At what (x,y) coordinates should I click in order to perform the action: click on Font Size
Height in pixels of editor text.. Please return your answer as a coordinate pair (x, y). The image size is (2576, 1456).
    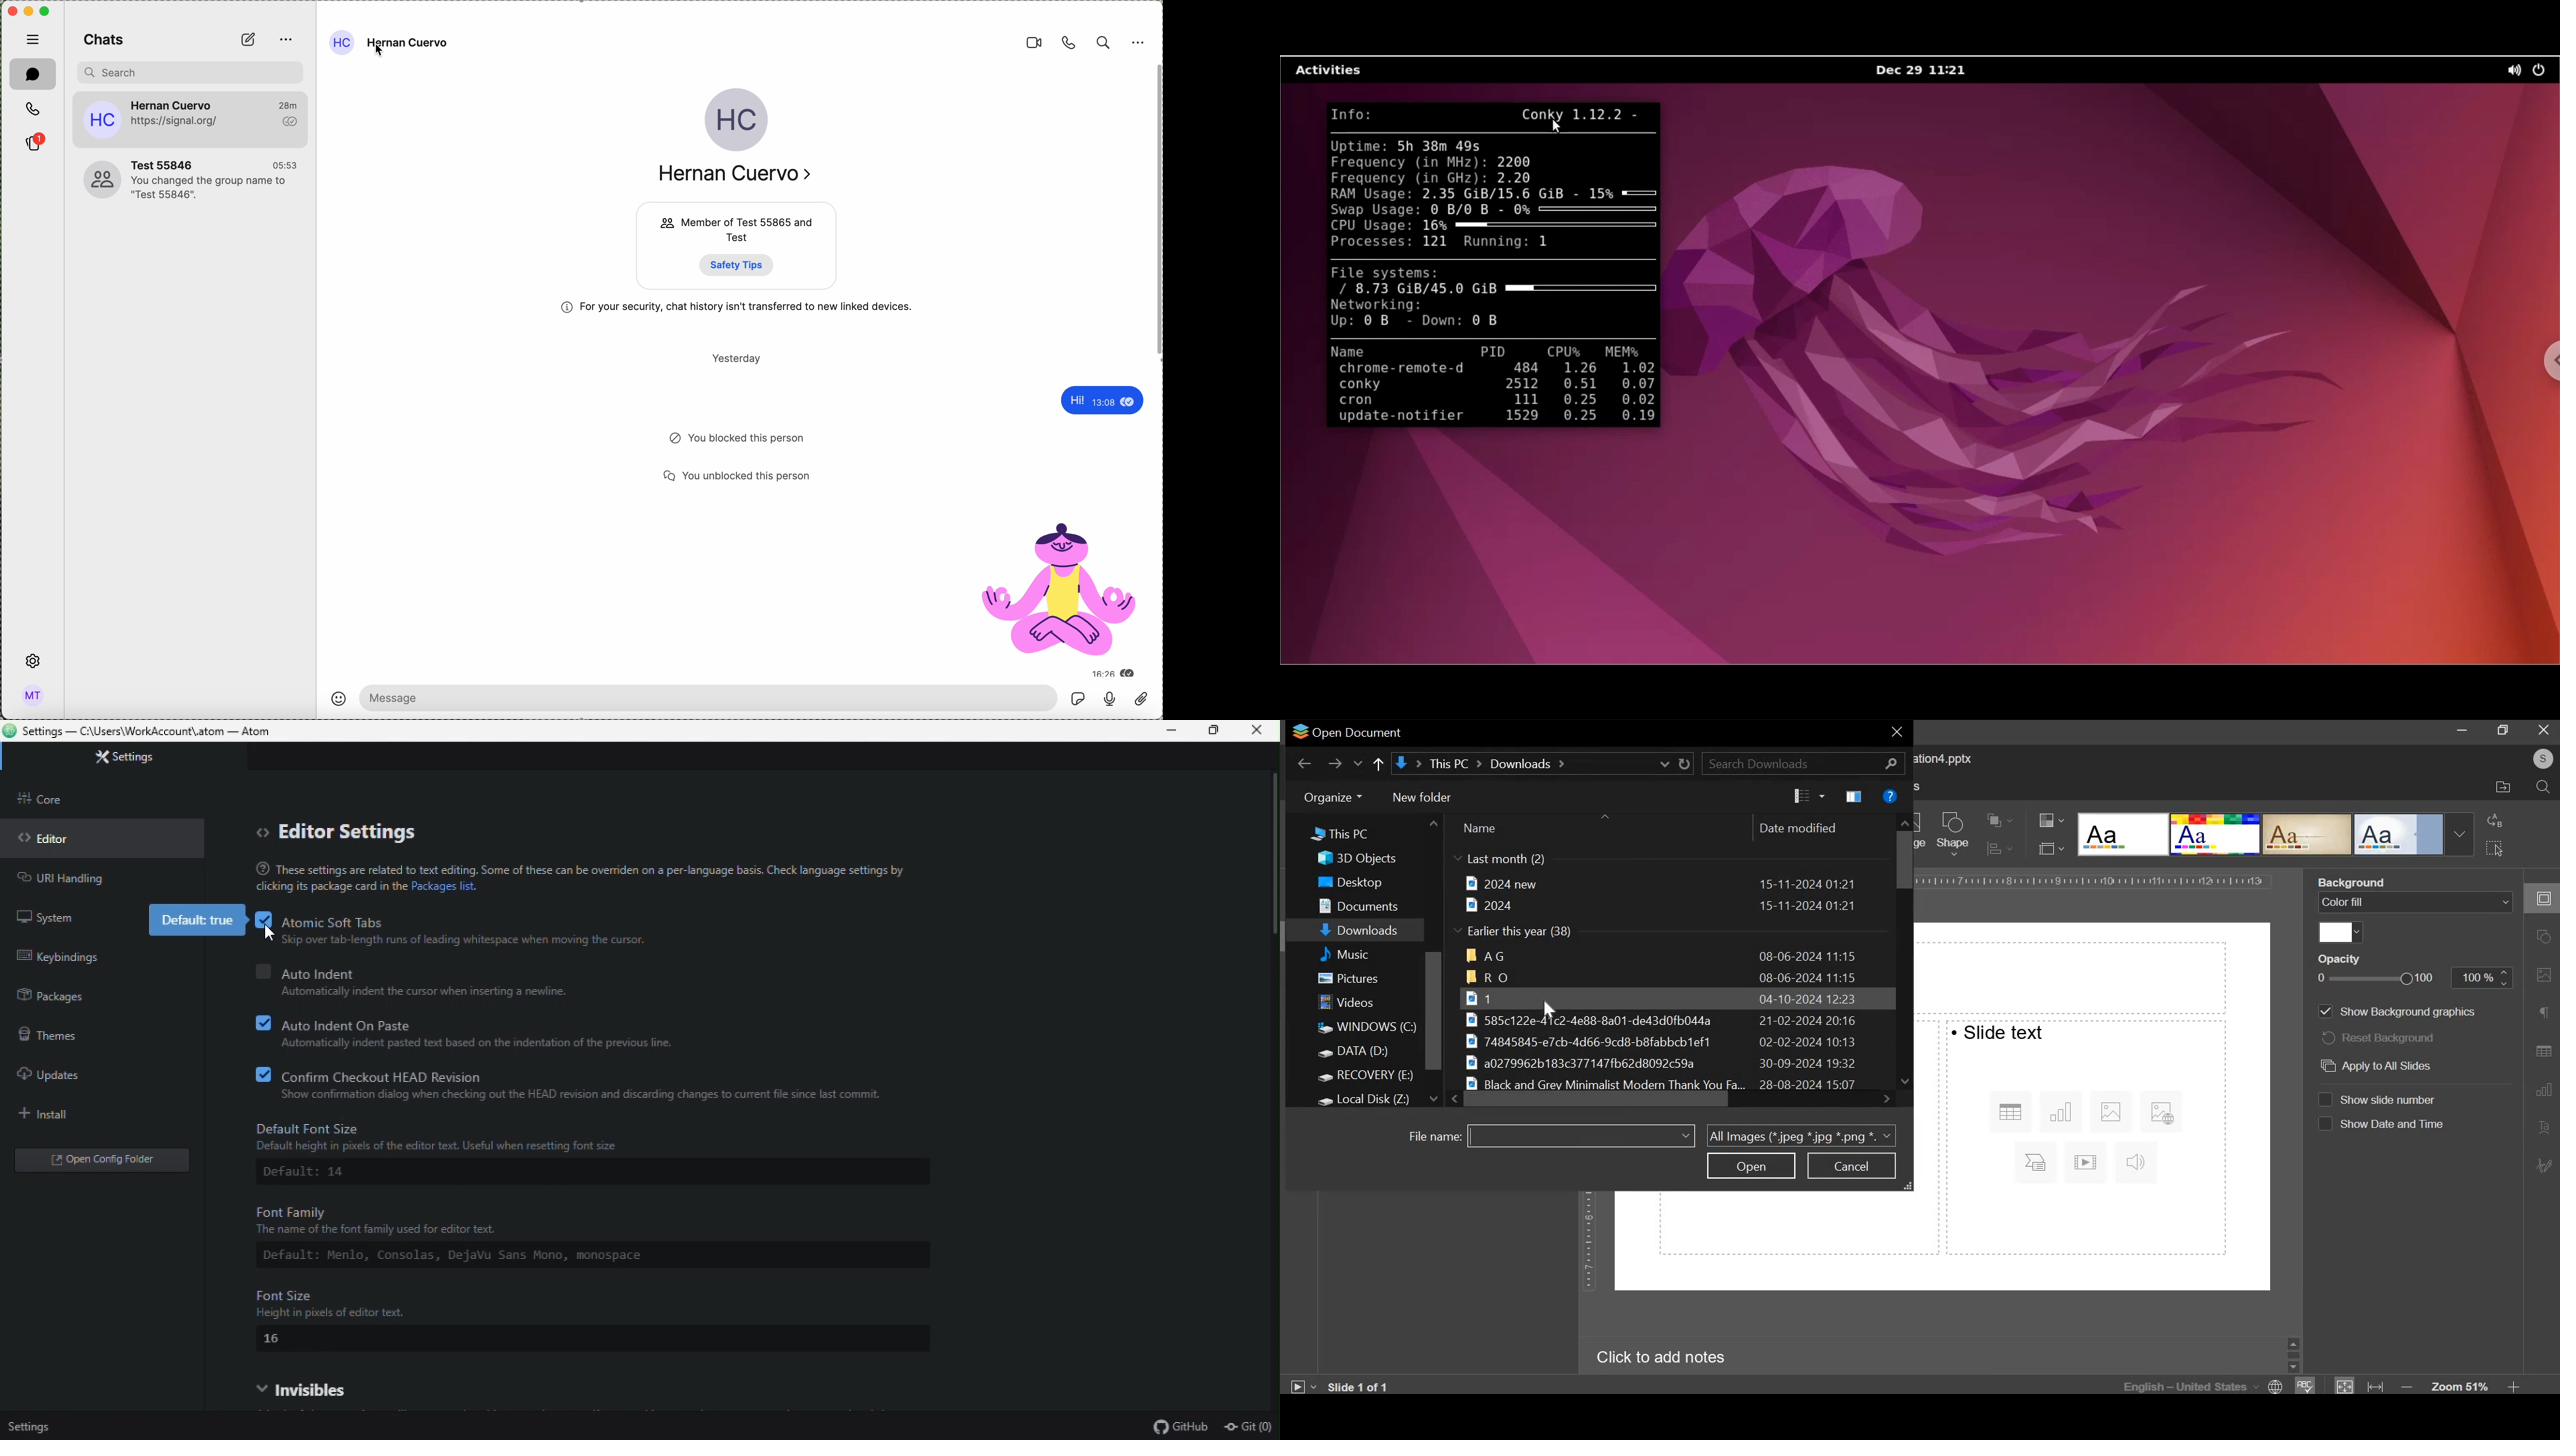
    Looking at the image, I should click on (588, 1297).